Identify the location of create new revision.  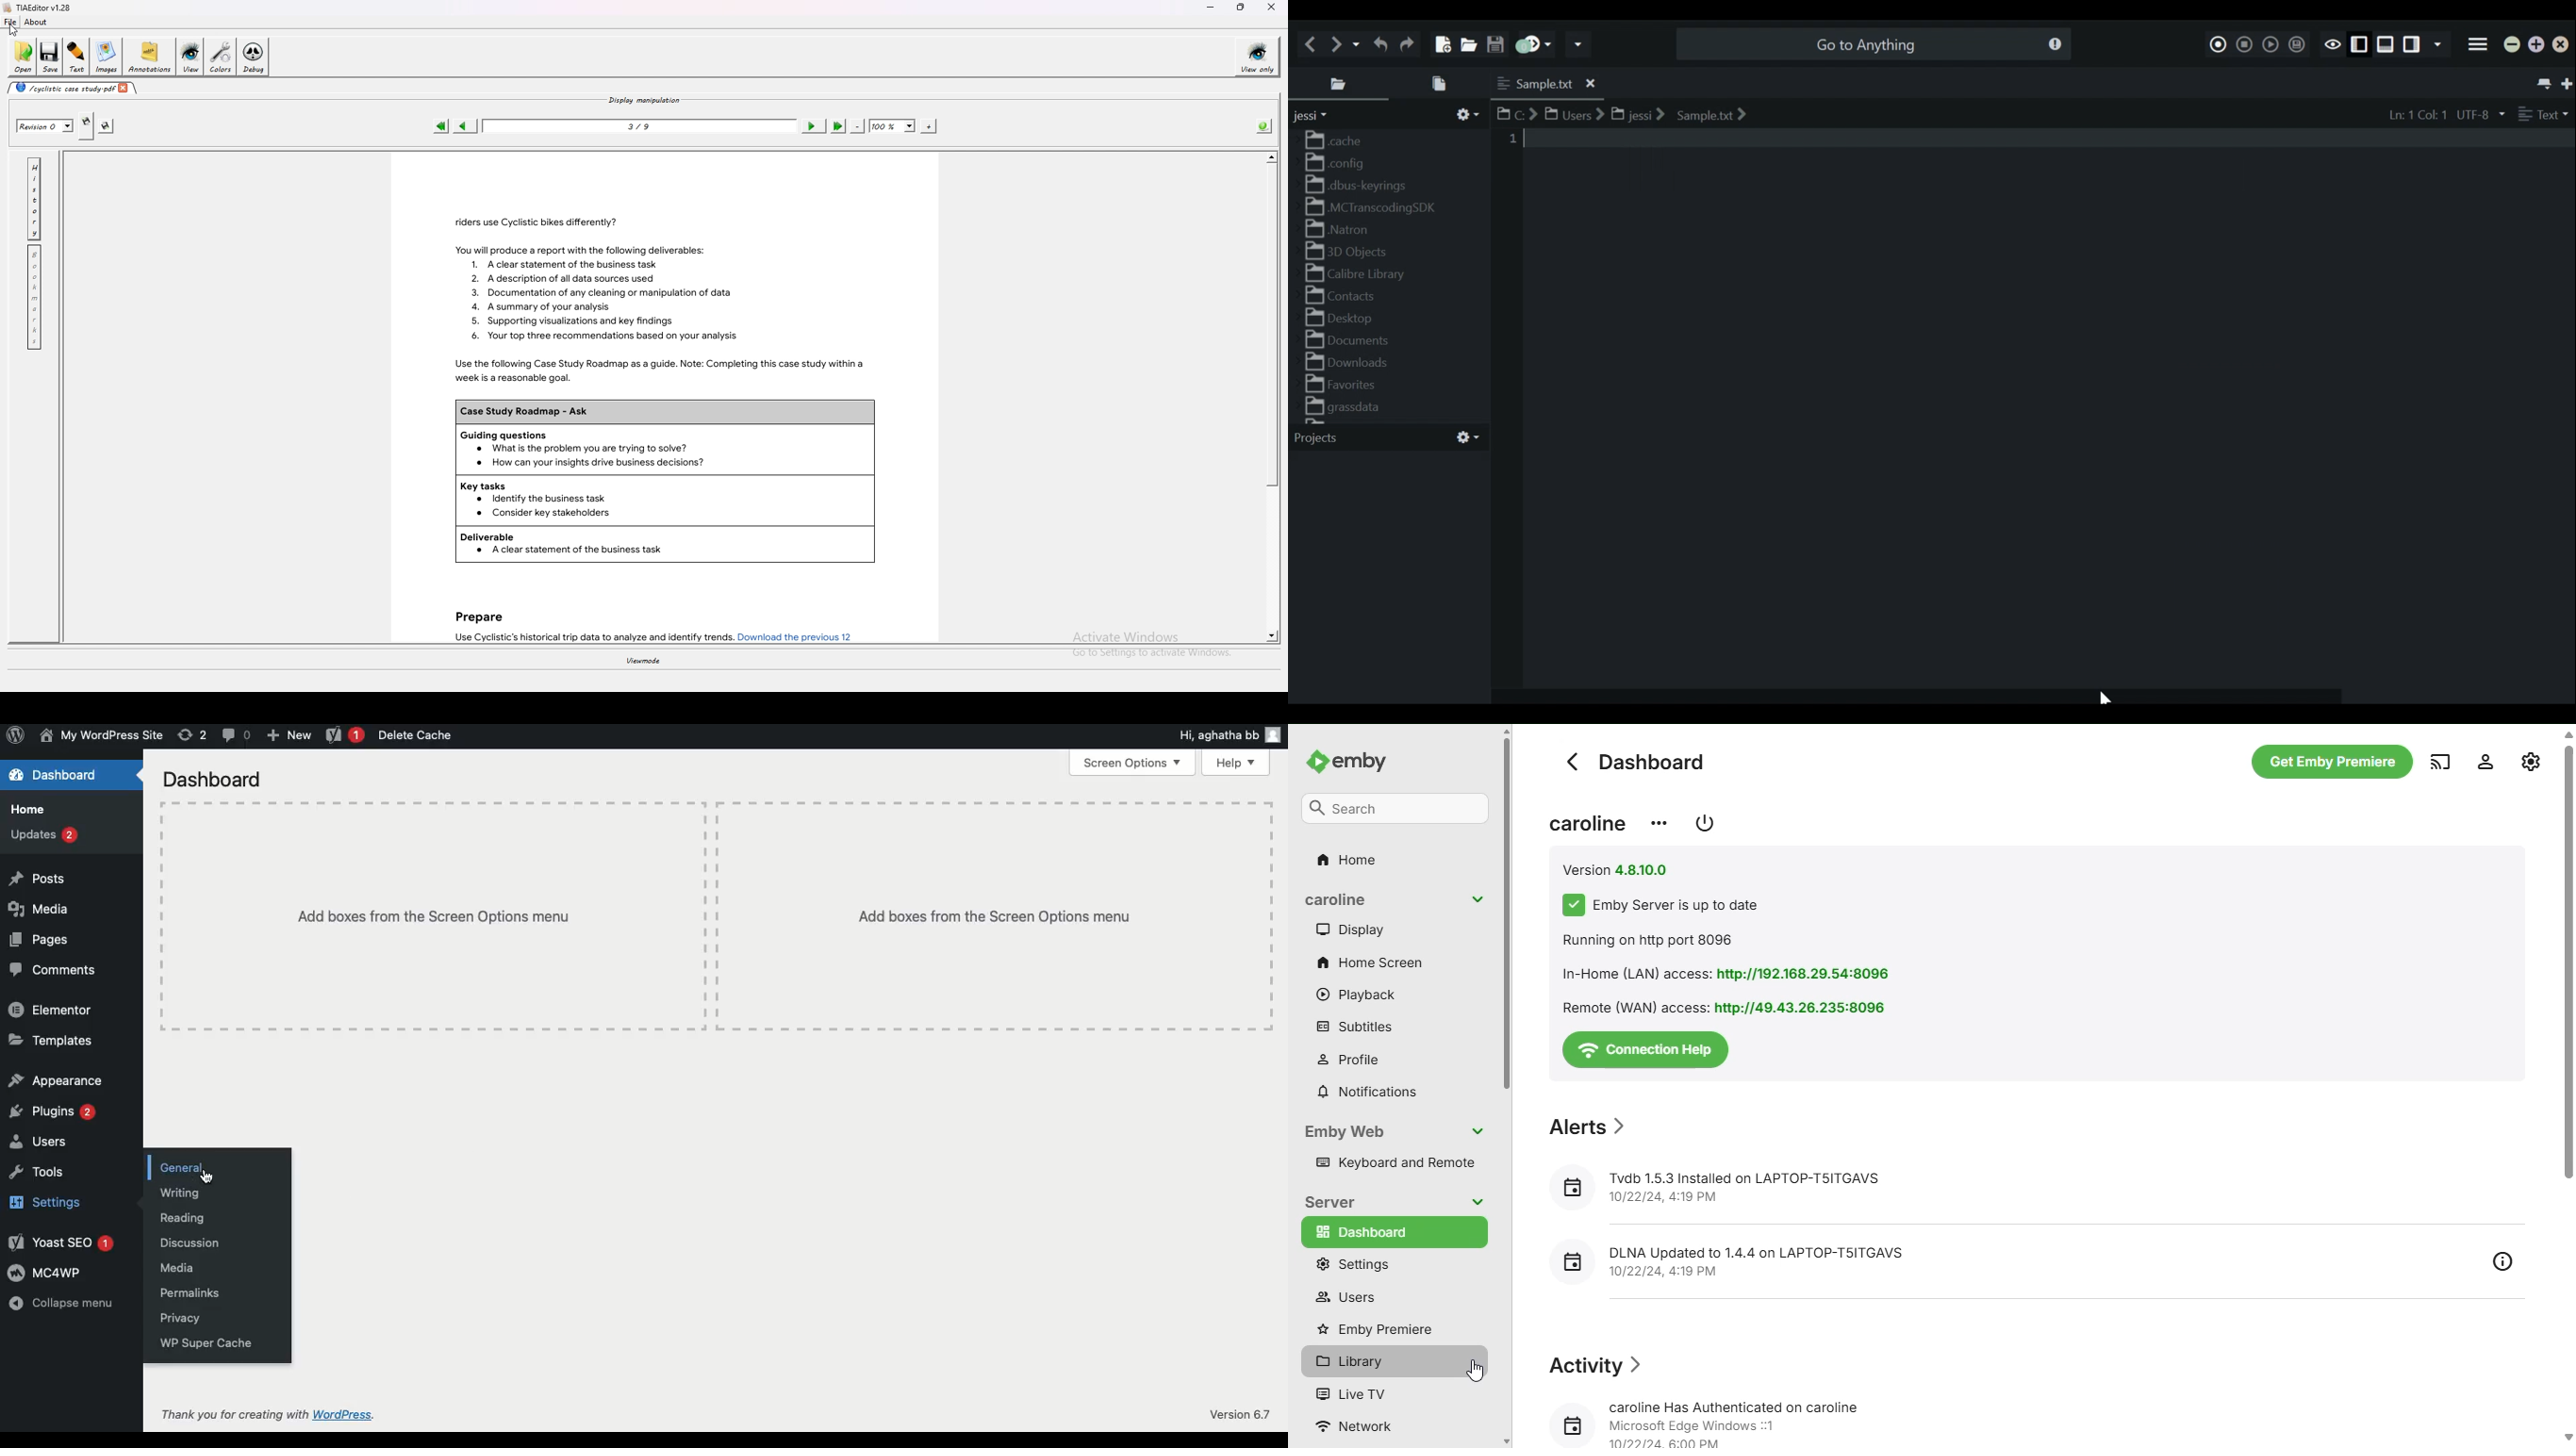
(86, 125).